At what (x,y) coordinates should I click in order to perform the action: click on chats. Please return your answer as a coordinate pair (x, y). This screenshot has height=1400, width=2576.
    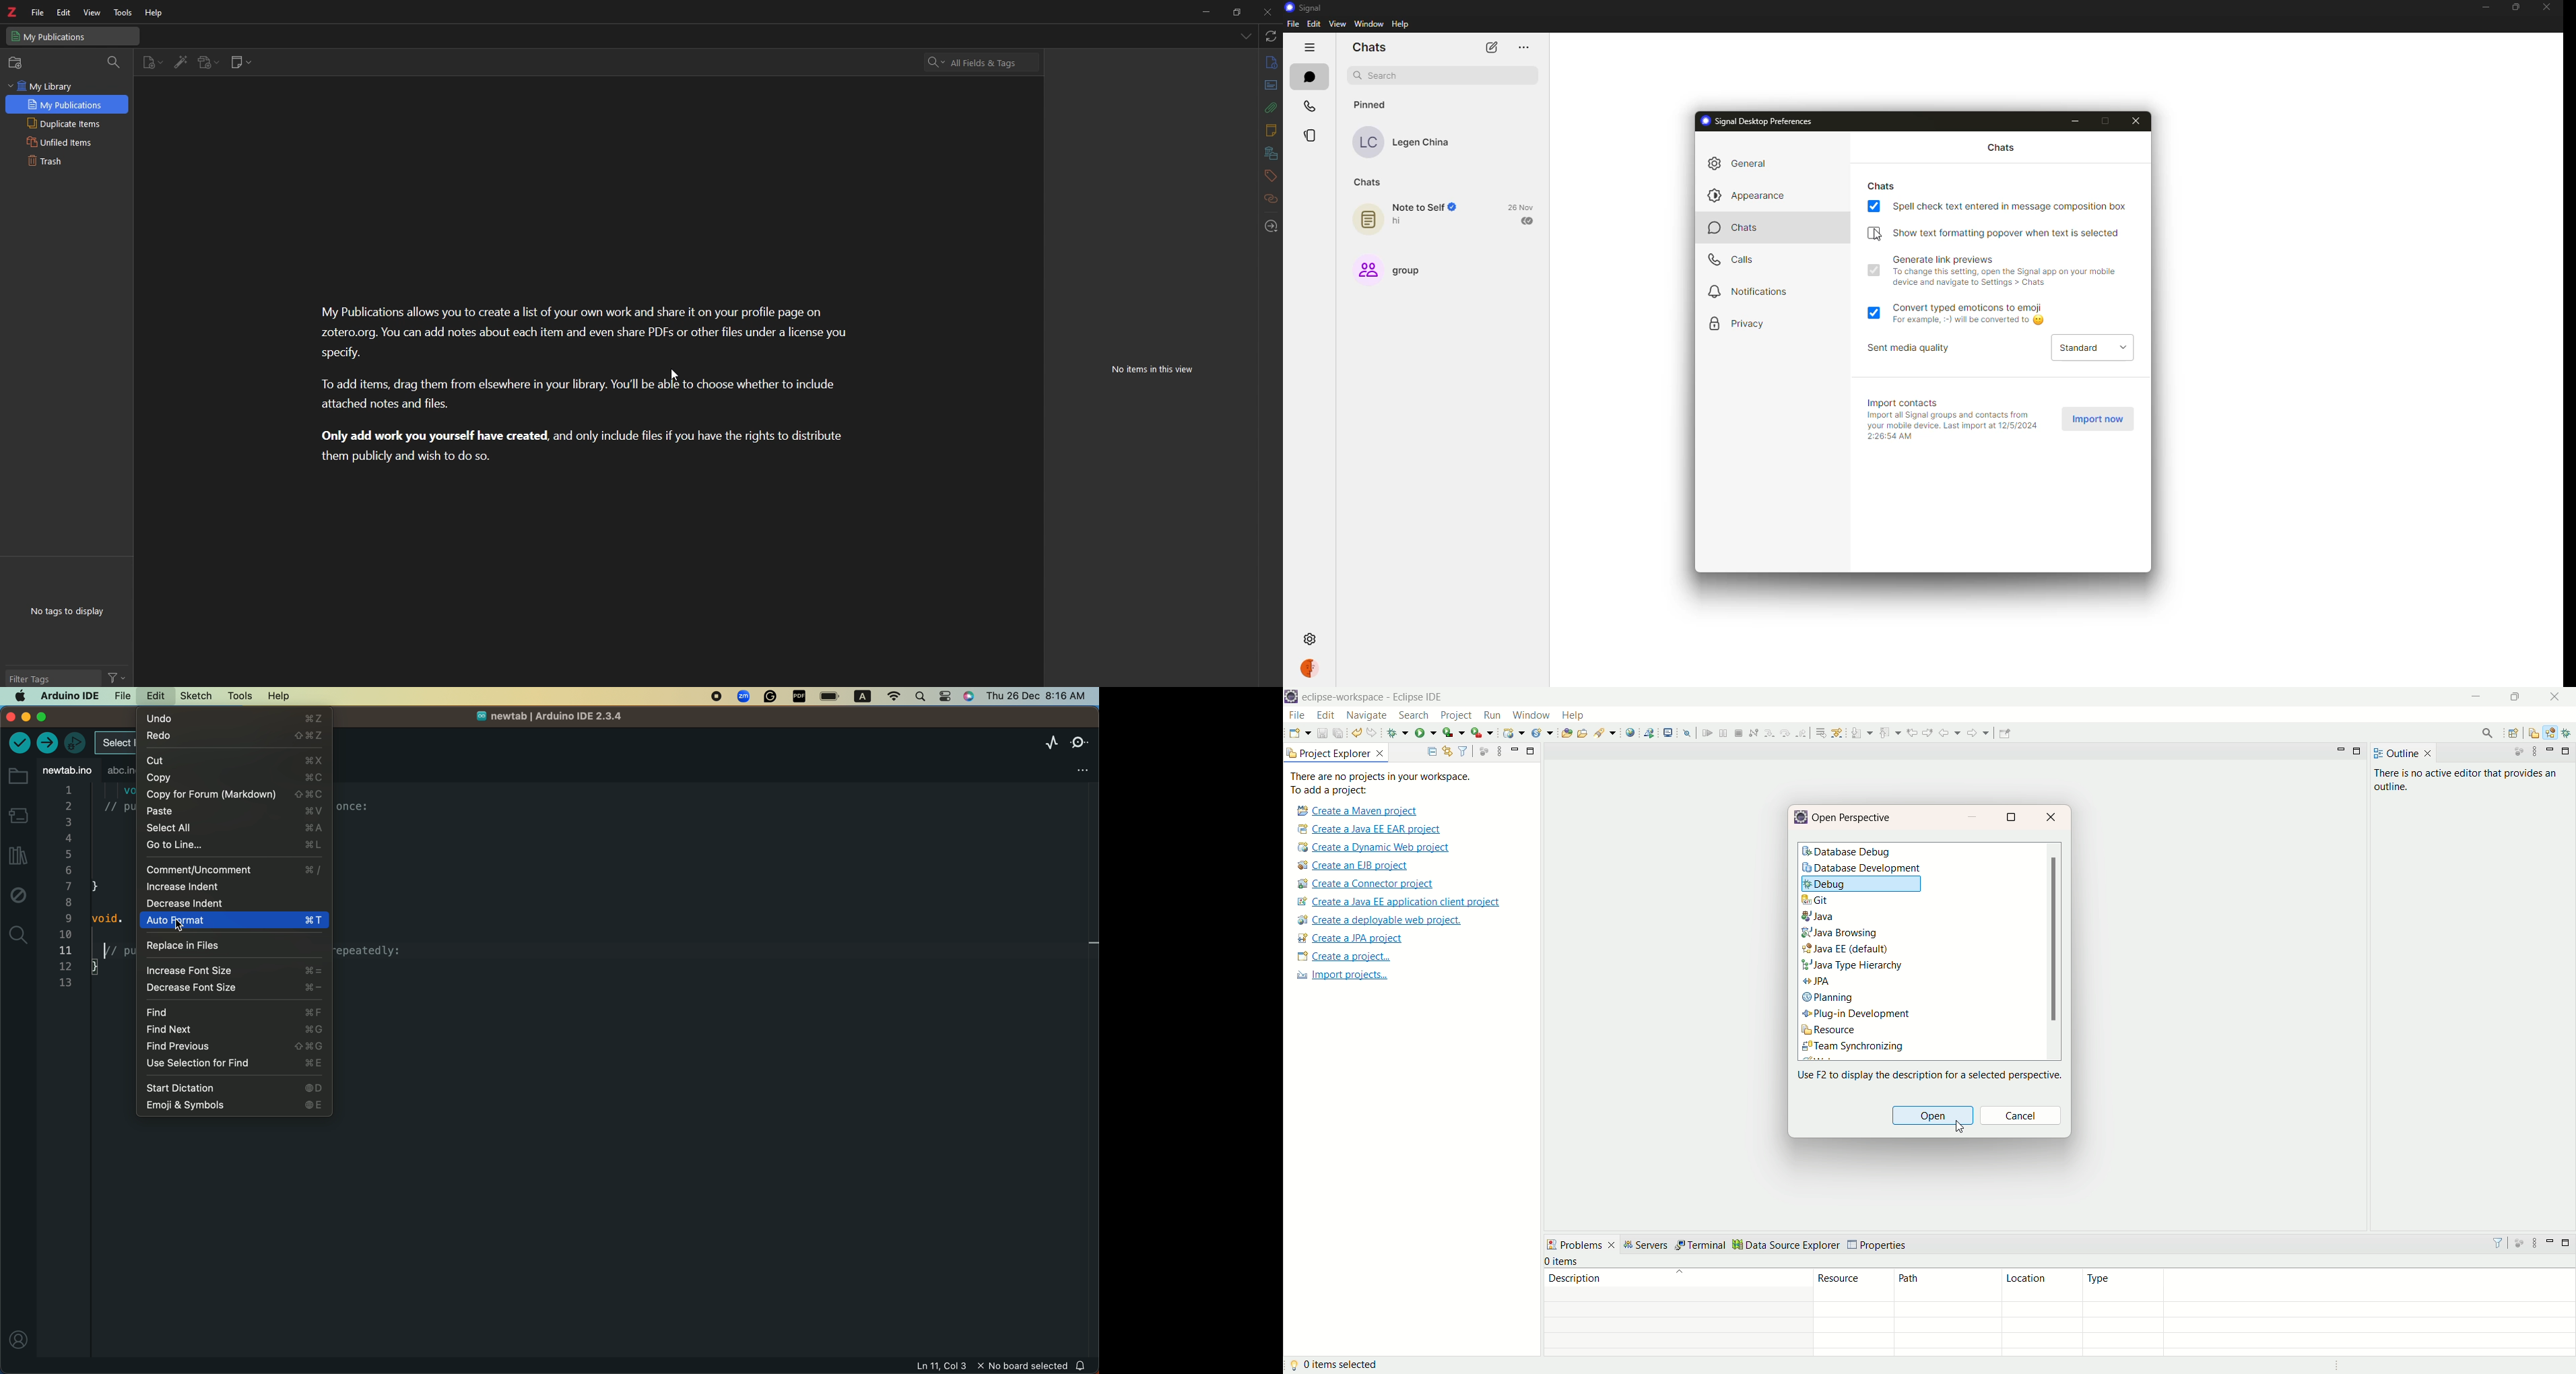
    Looking at the image, I should click on (1743, 229).